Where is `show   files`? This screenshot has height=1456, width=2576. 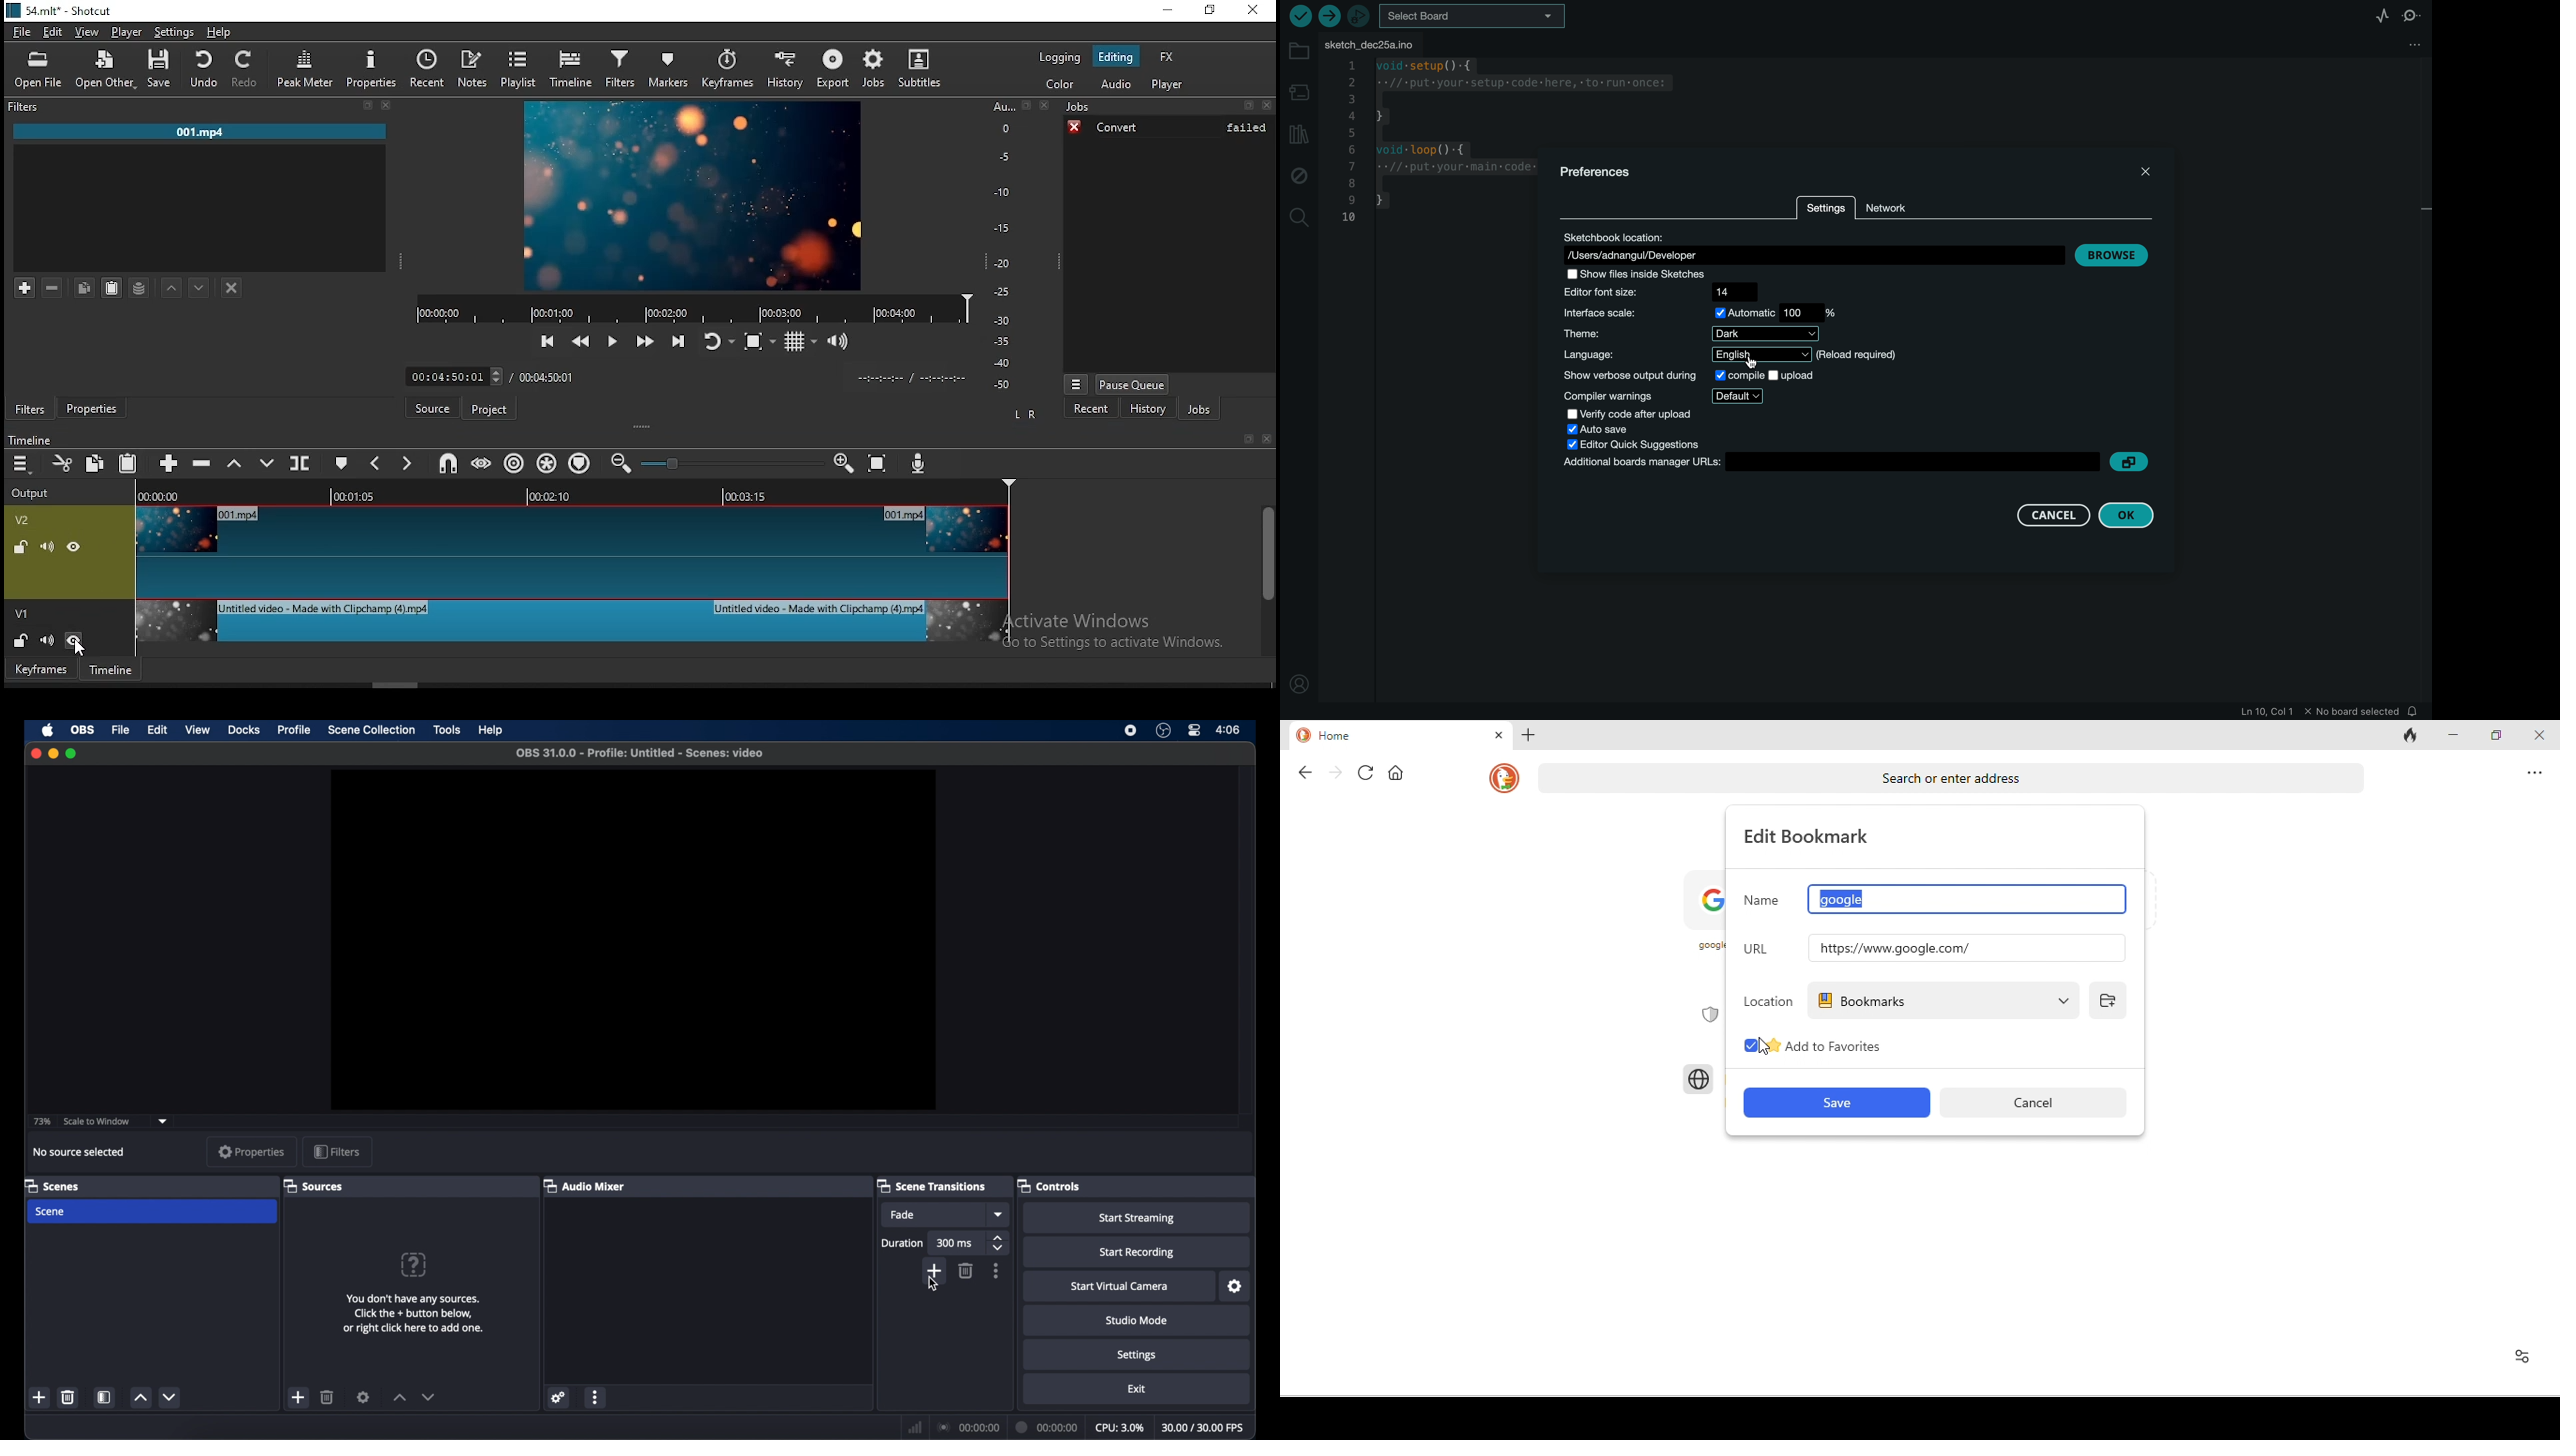
show   files is located at coordinates (1644, 274).